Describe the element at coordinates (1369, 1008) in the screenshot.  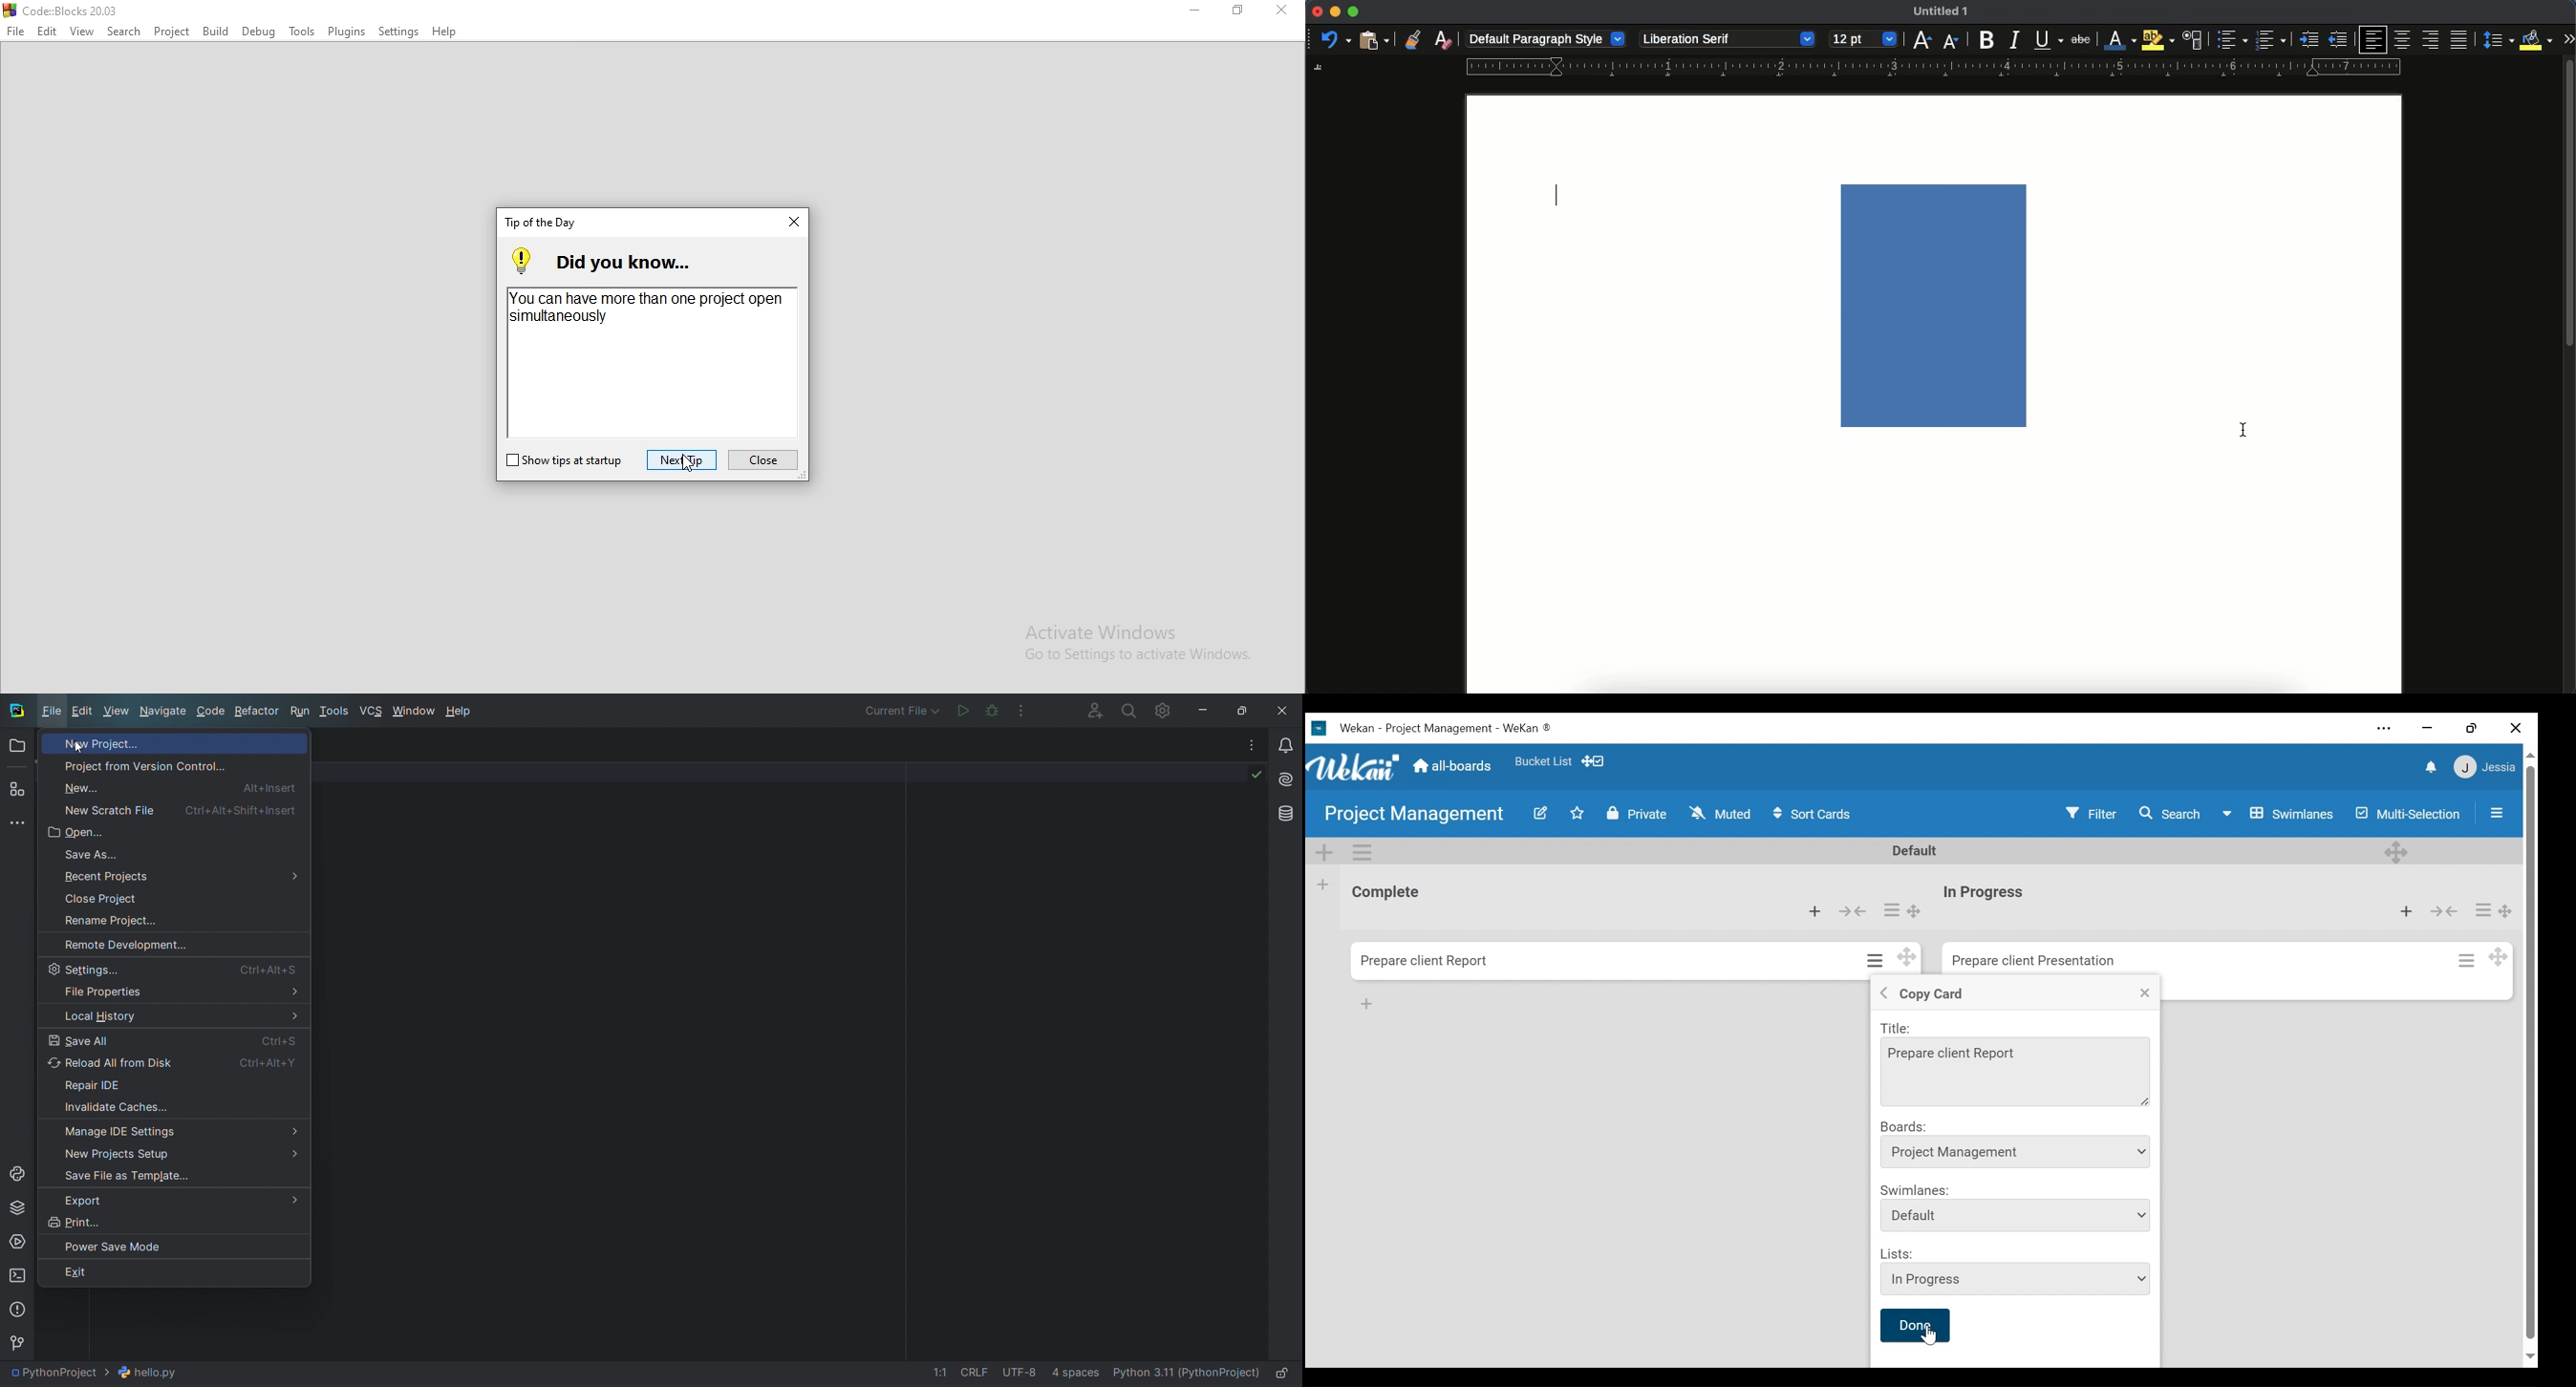
I see `cursor` at that location.